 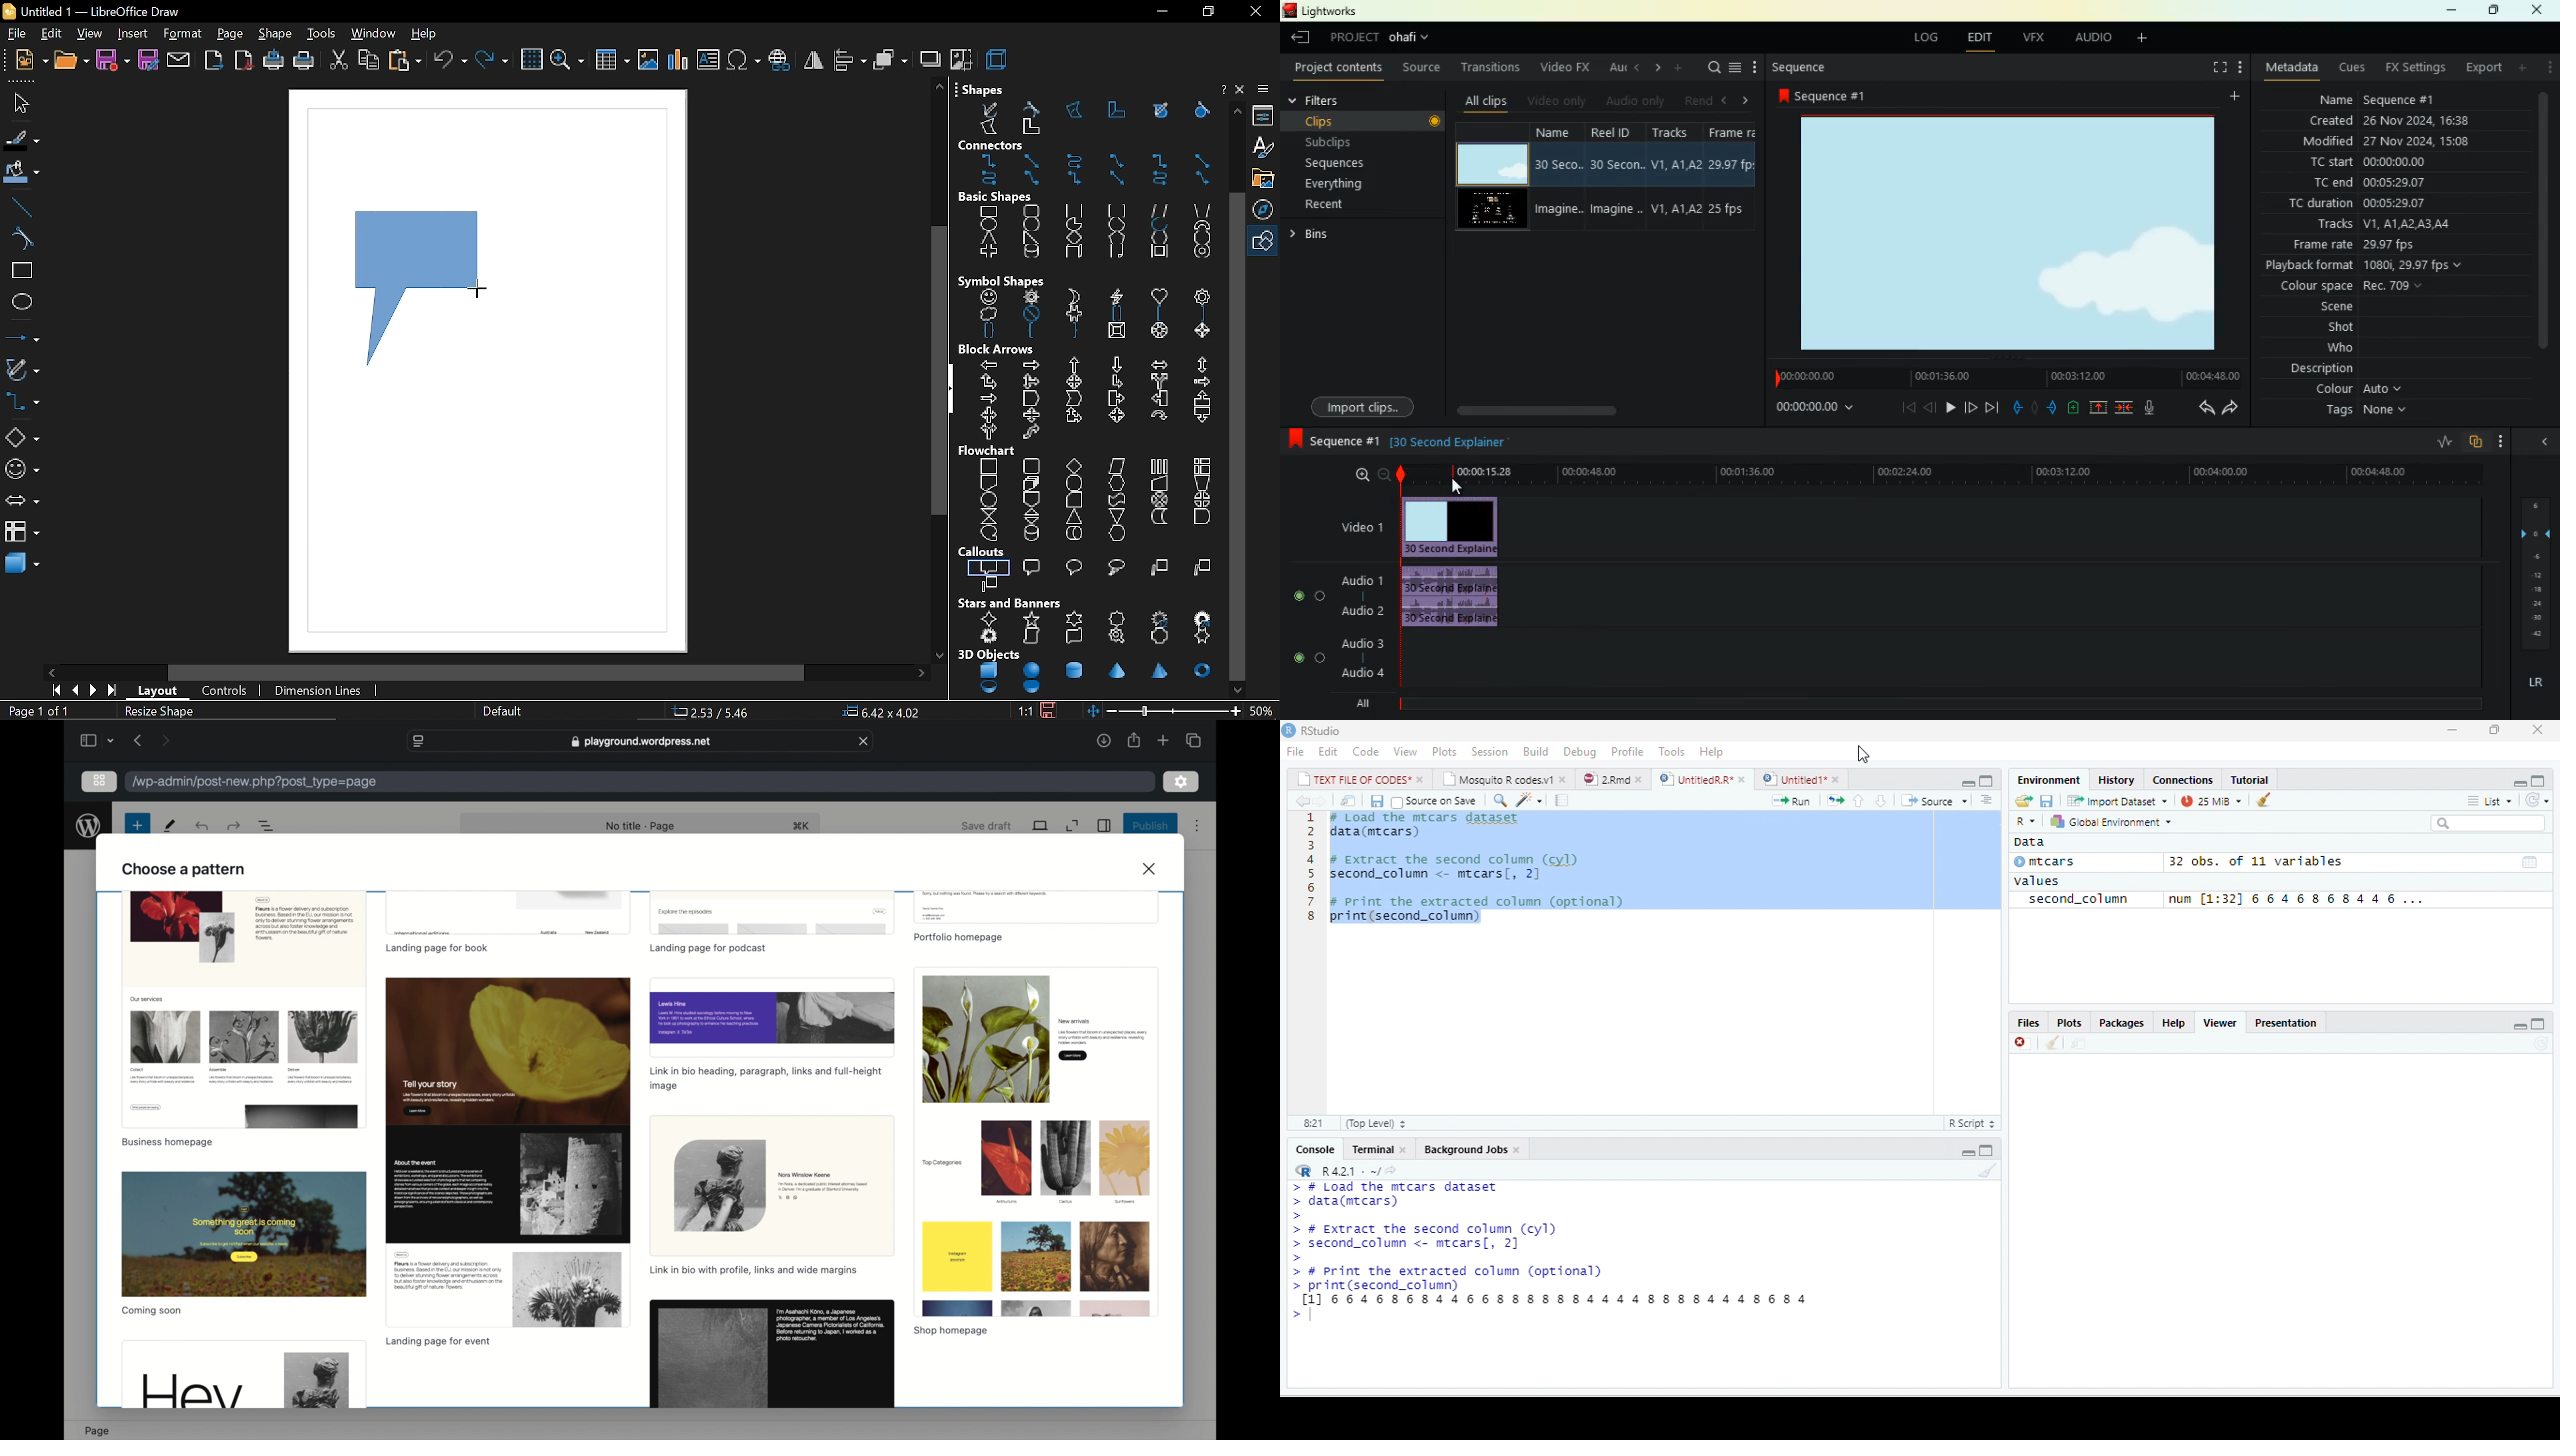 What do you see at coordinates (1202, 254) in the screenshot?
I see `ring` at bounding box center [1202, 254].